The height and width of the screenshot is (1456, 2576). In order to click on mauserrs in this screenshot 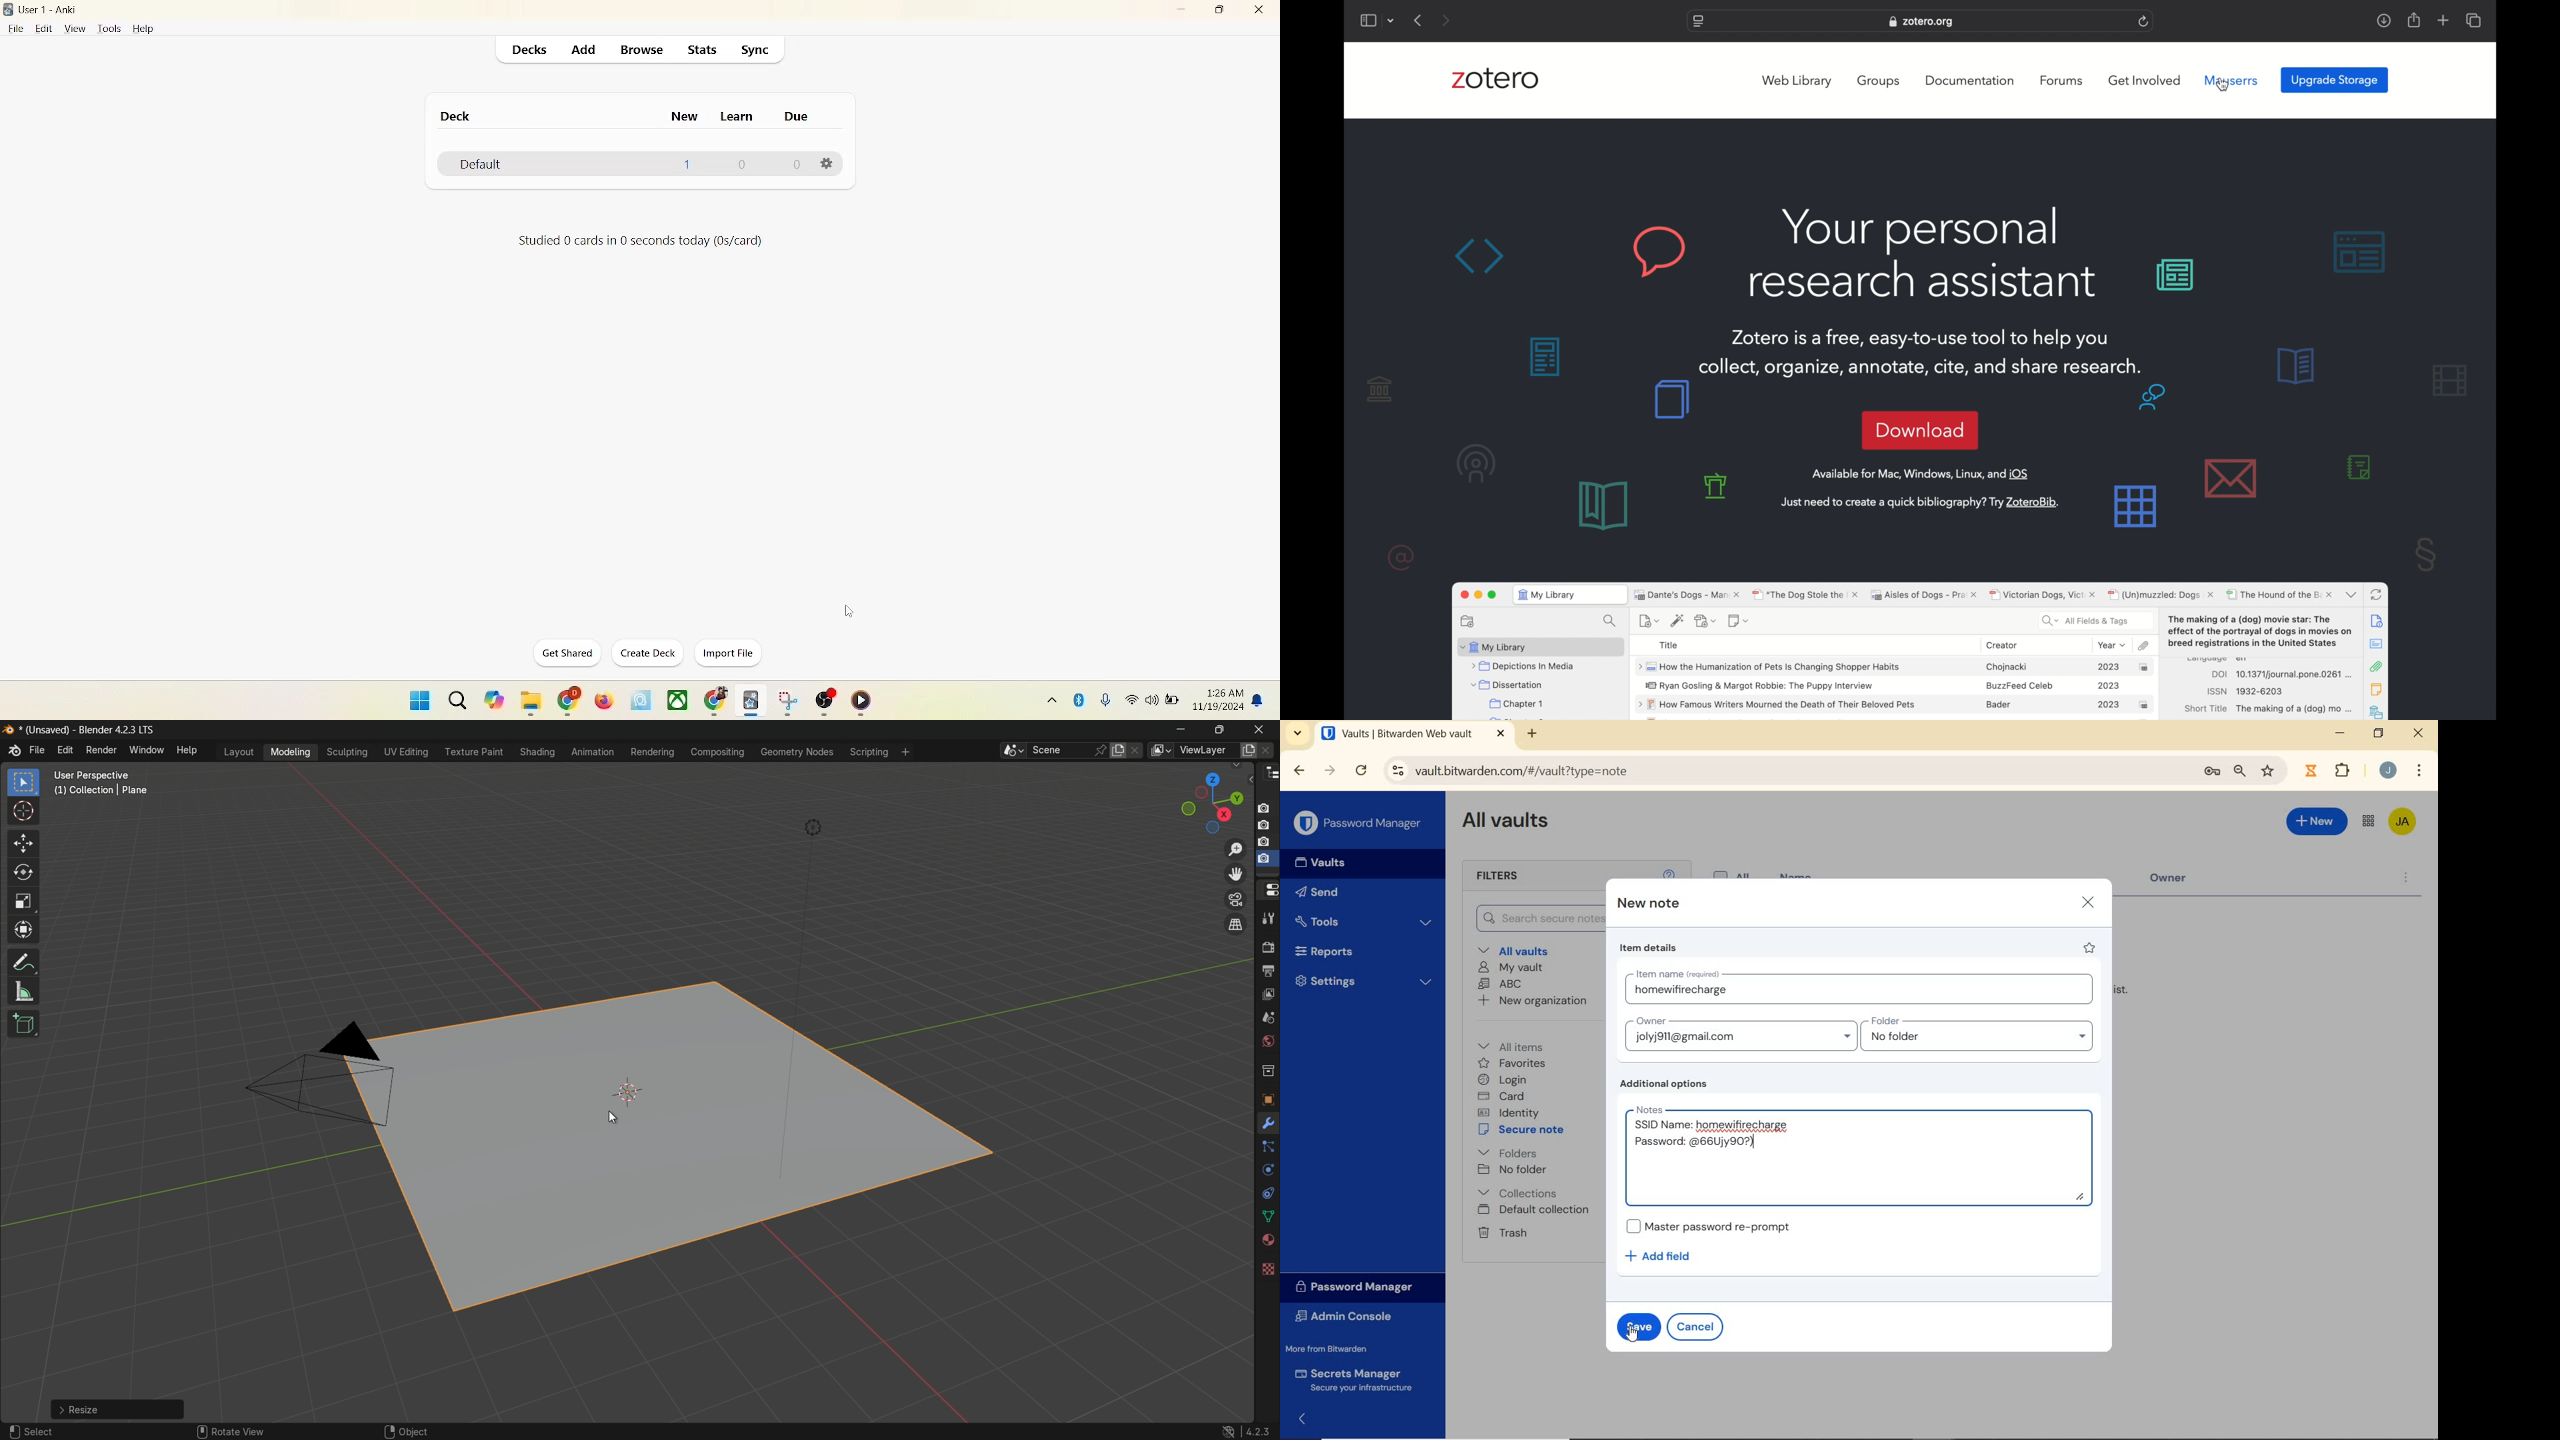, I will do `click(2231, 80)`.